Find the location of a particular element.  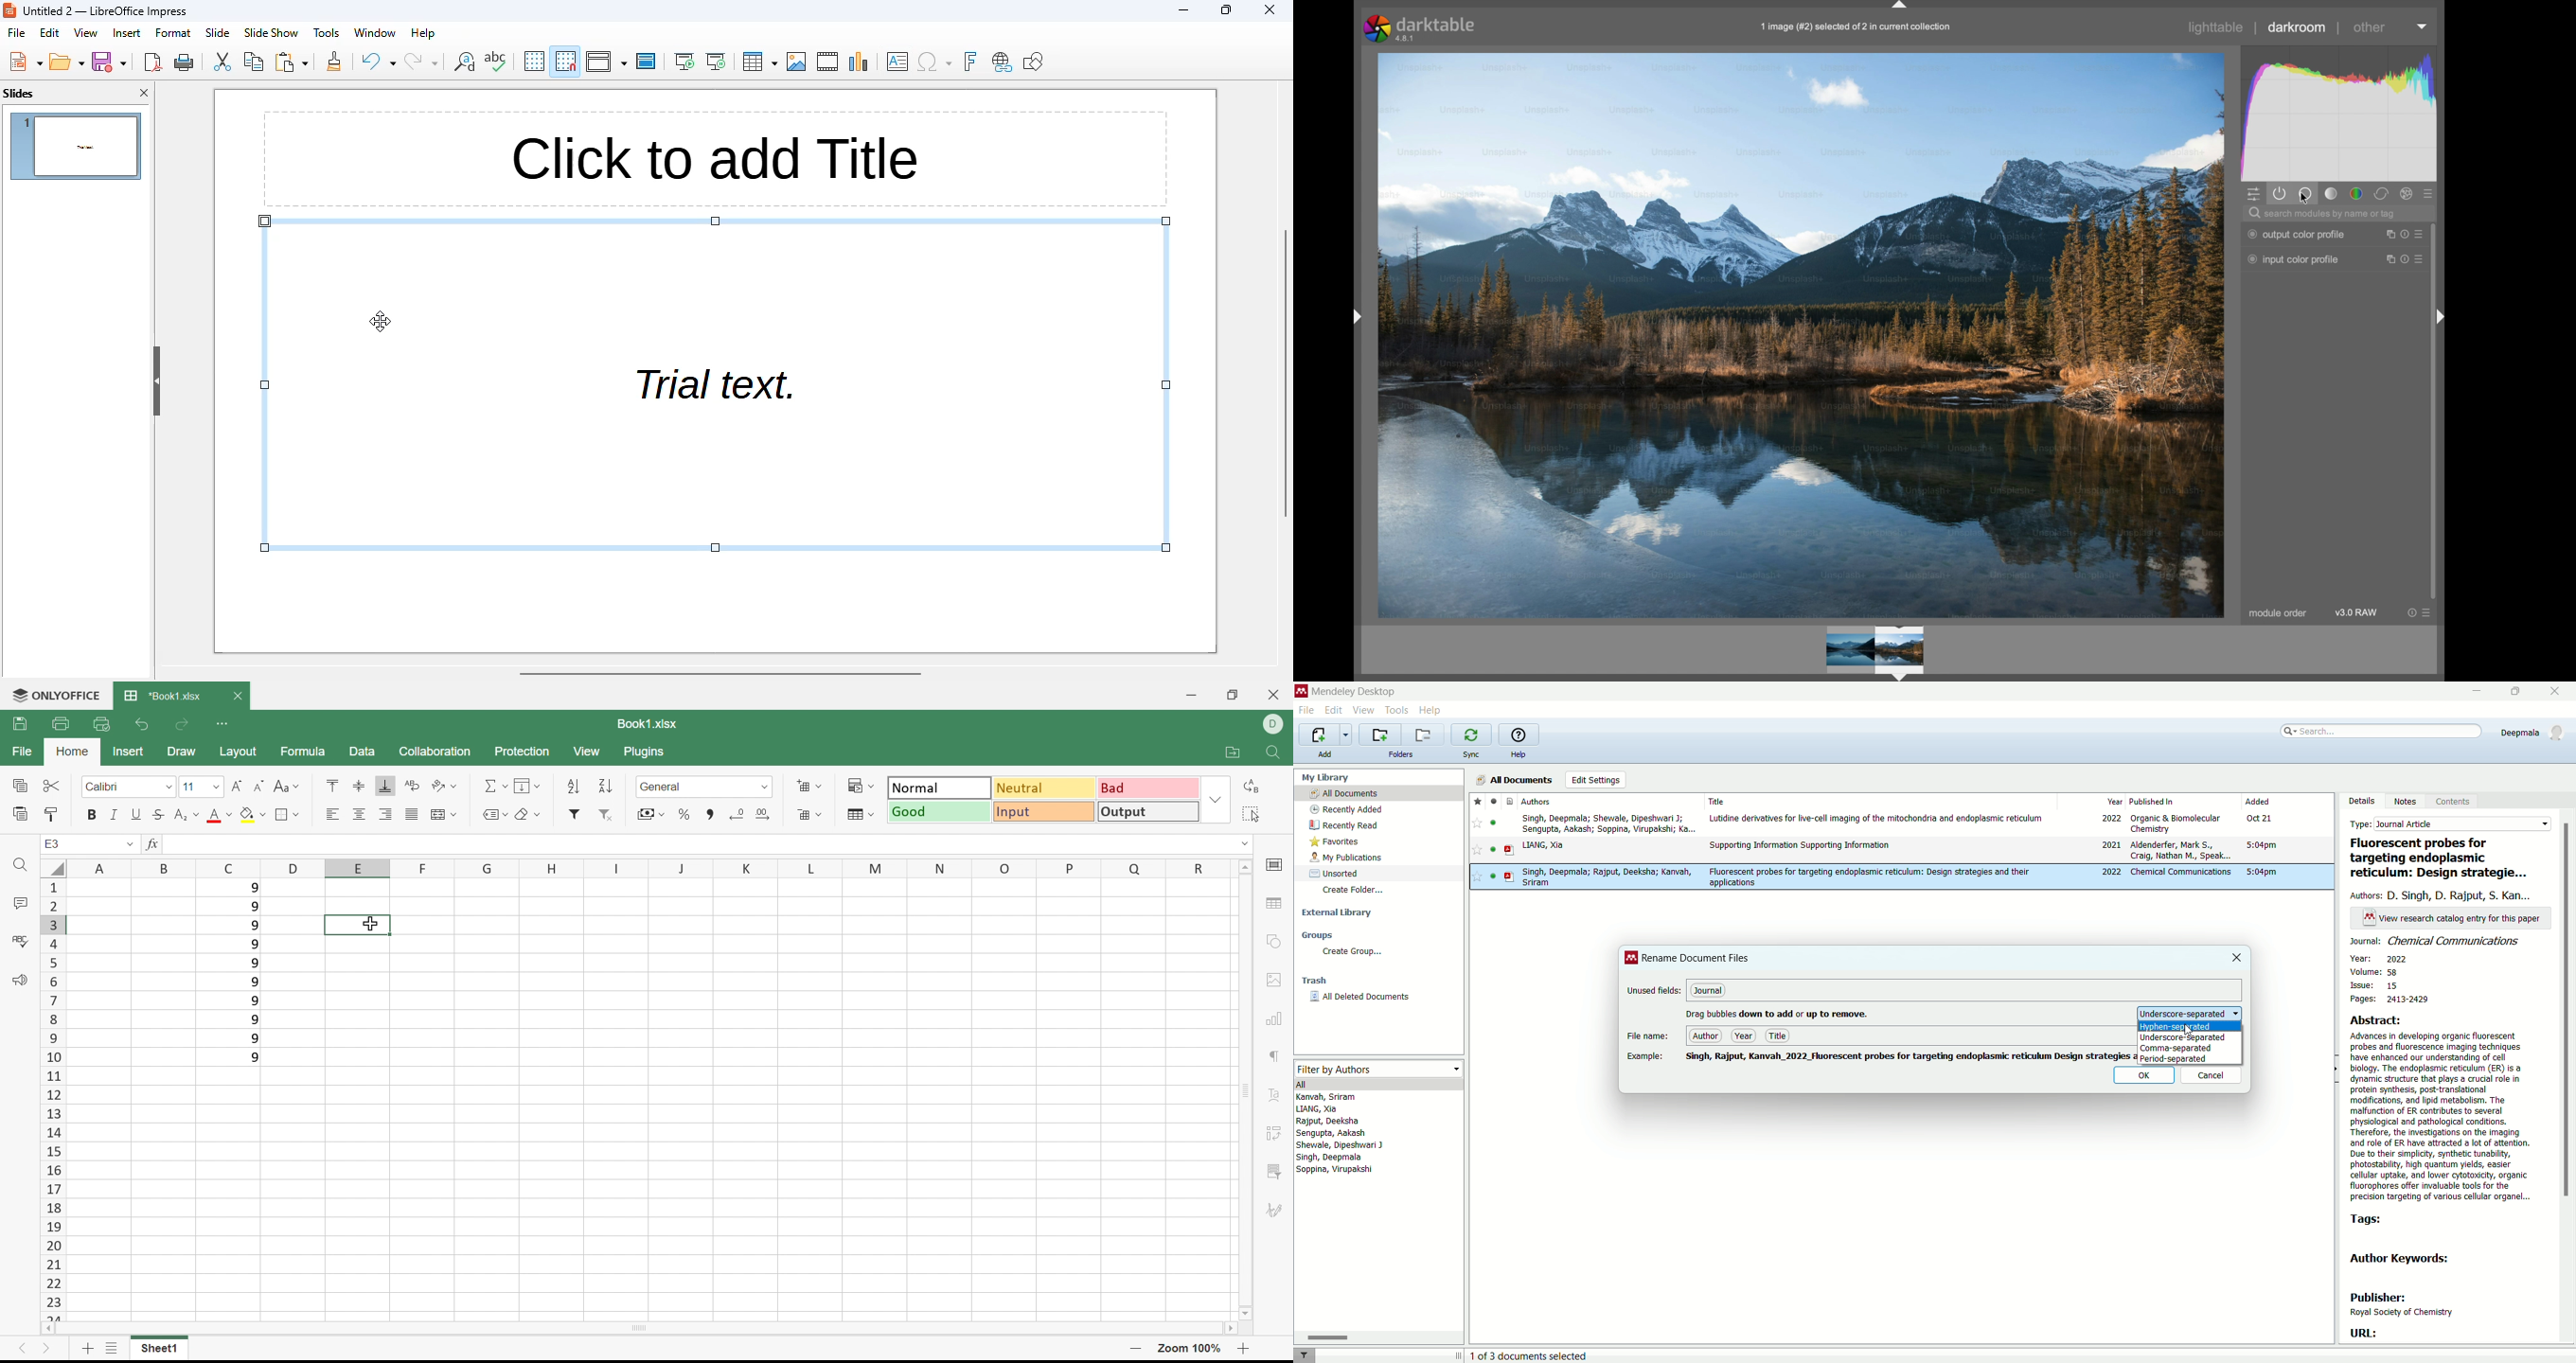

insert chart is located at coordinates (860, 62).